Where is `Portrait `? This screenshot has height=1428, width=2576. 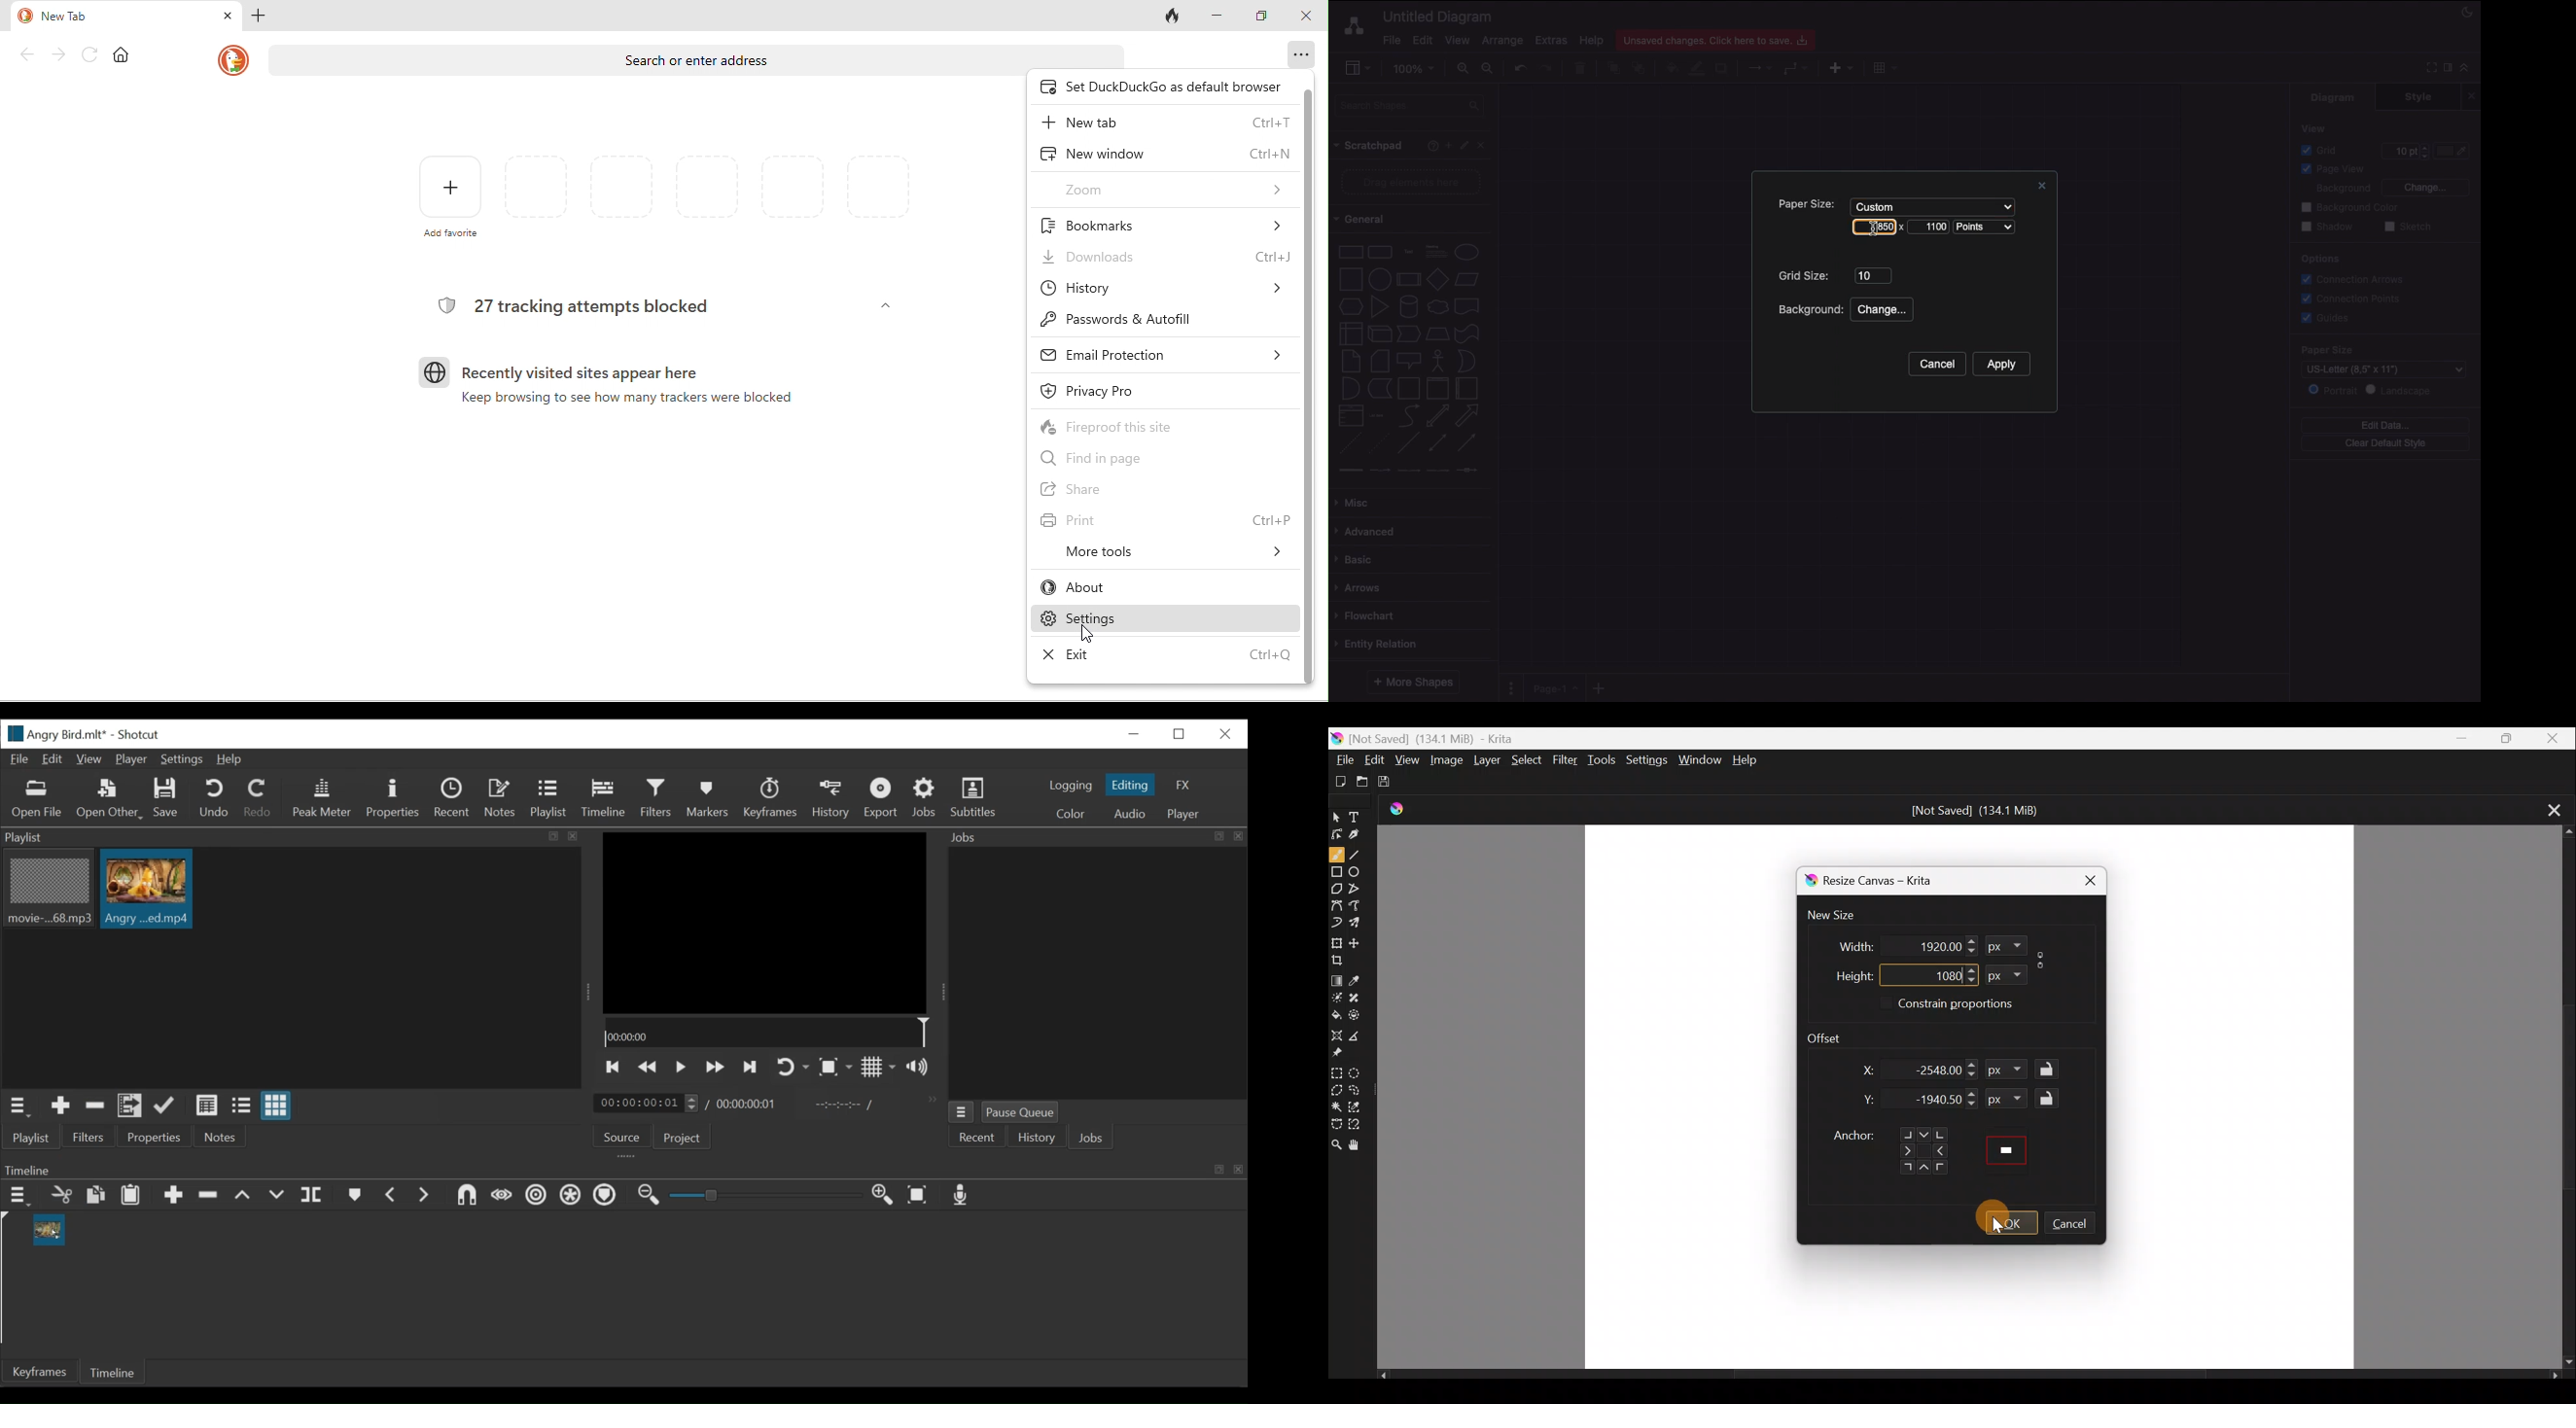
Portrait  is located at coordinates (2333, 389).